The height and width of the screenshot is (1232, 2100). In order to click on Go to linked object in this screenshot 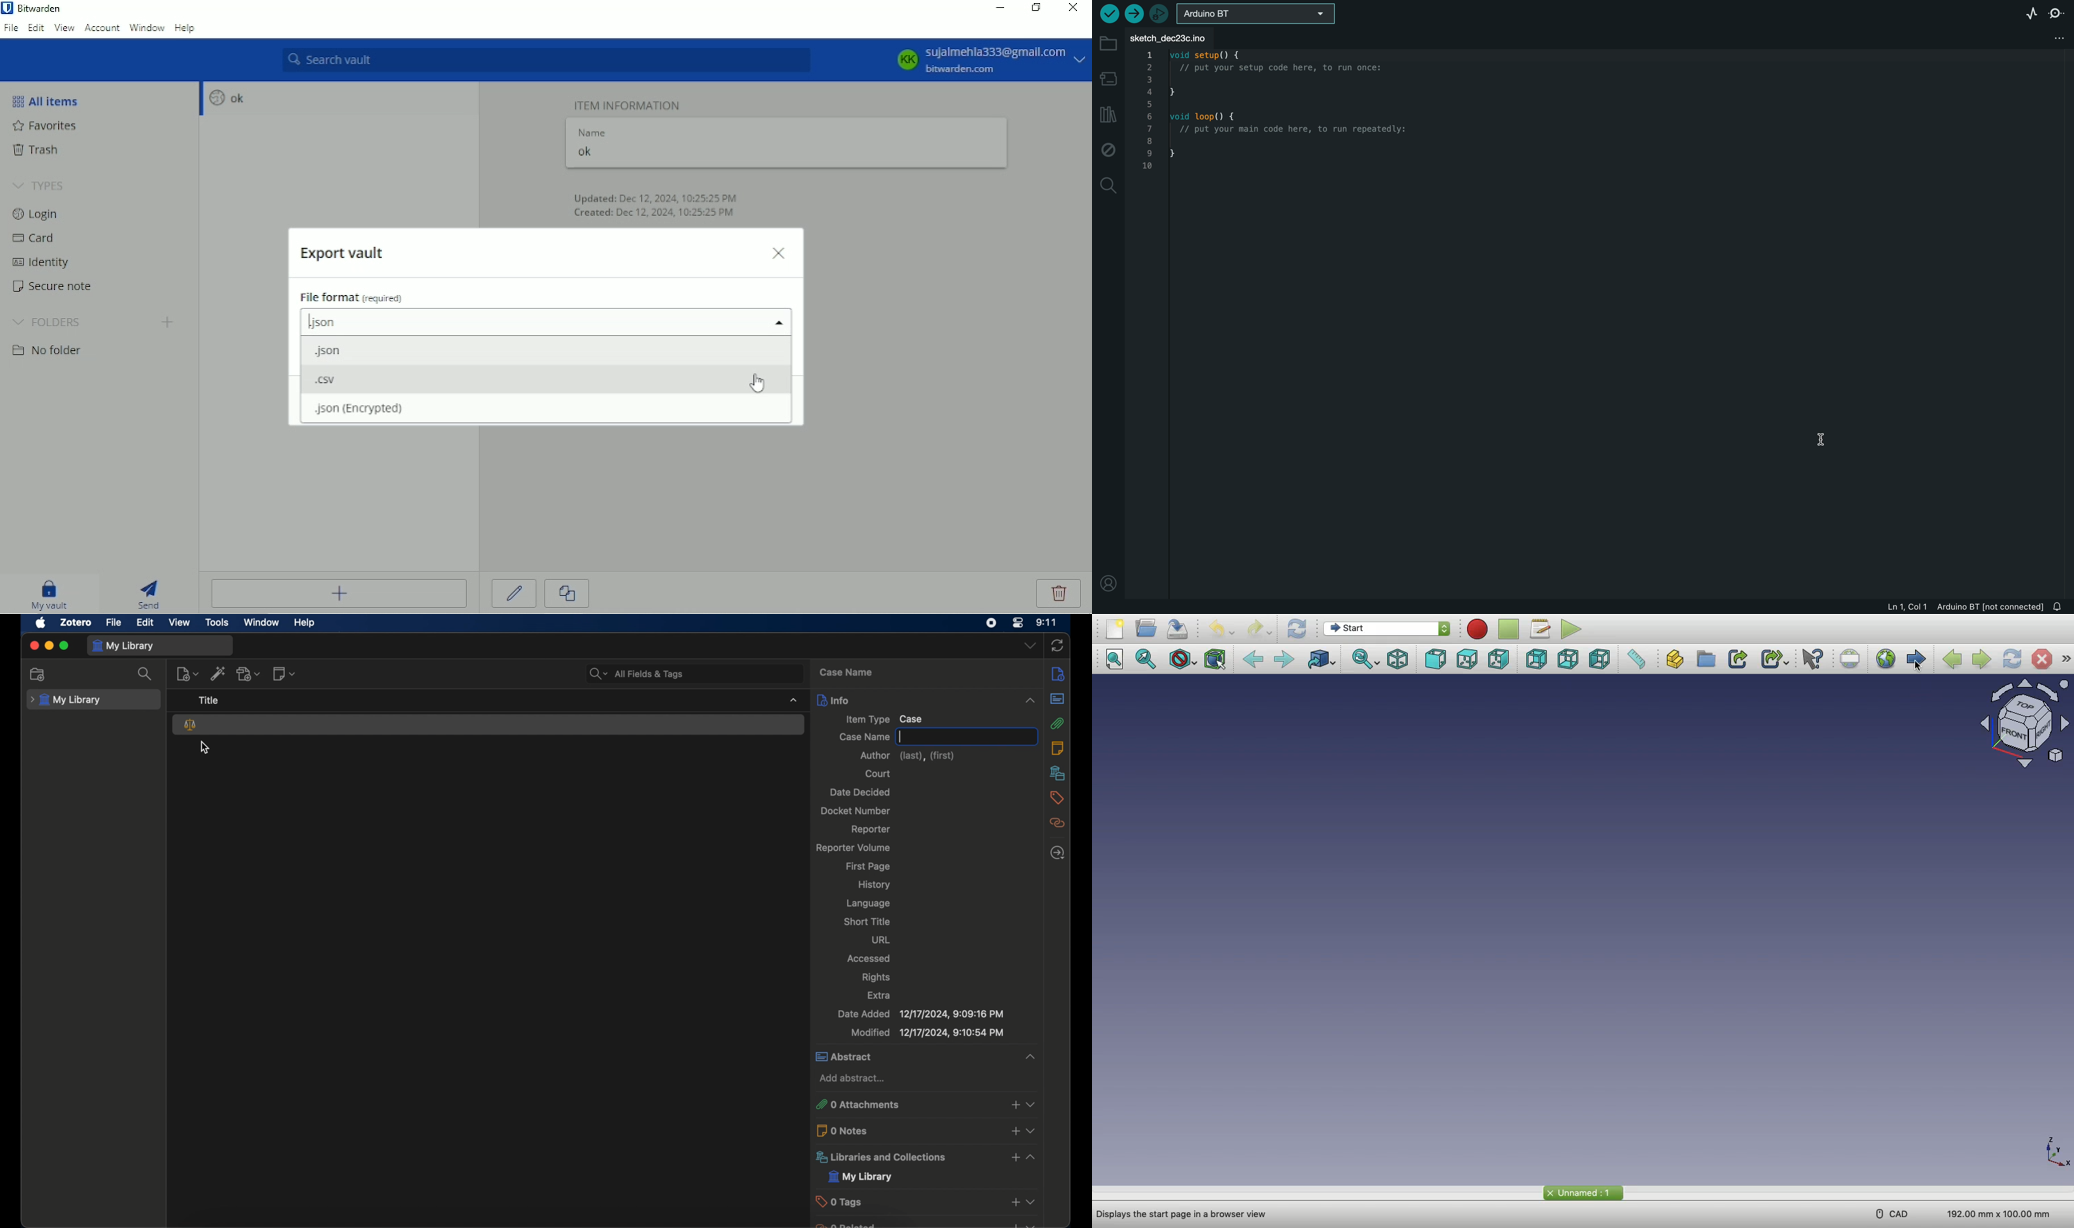, I will do `click(1321, 659)`.